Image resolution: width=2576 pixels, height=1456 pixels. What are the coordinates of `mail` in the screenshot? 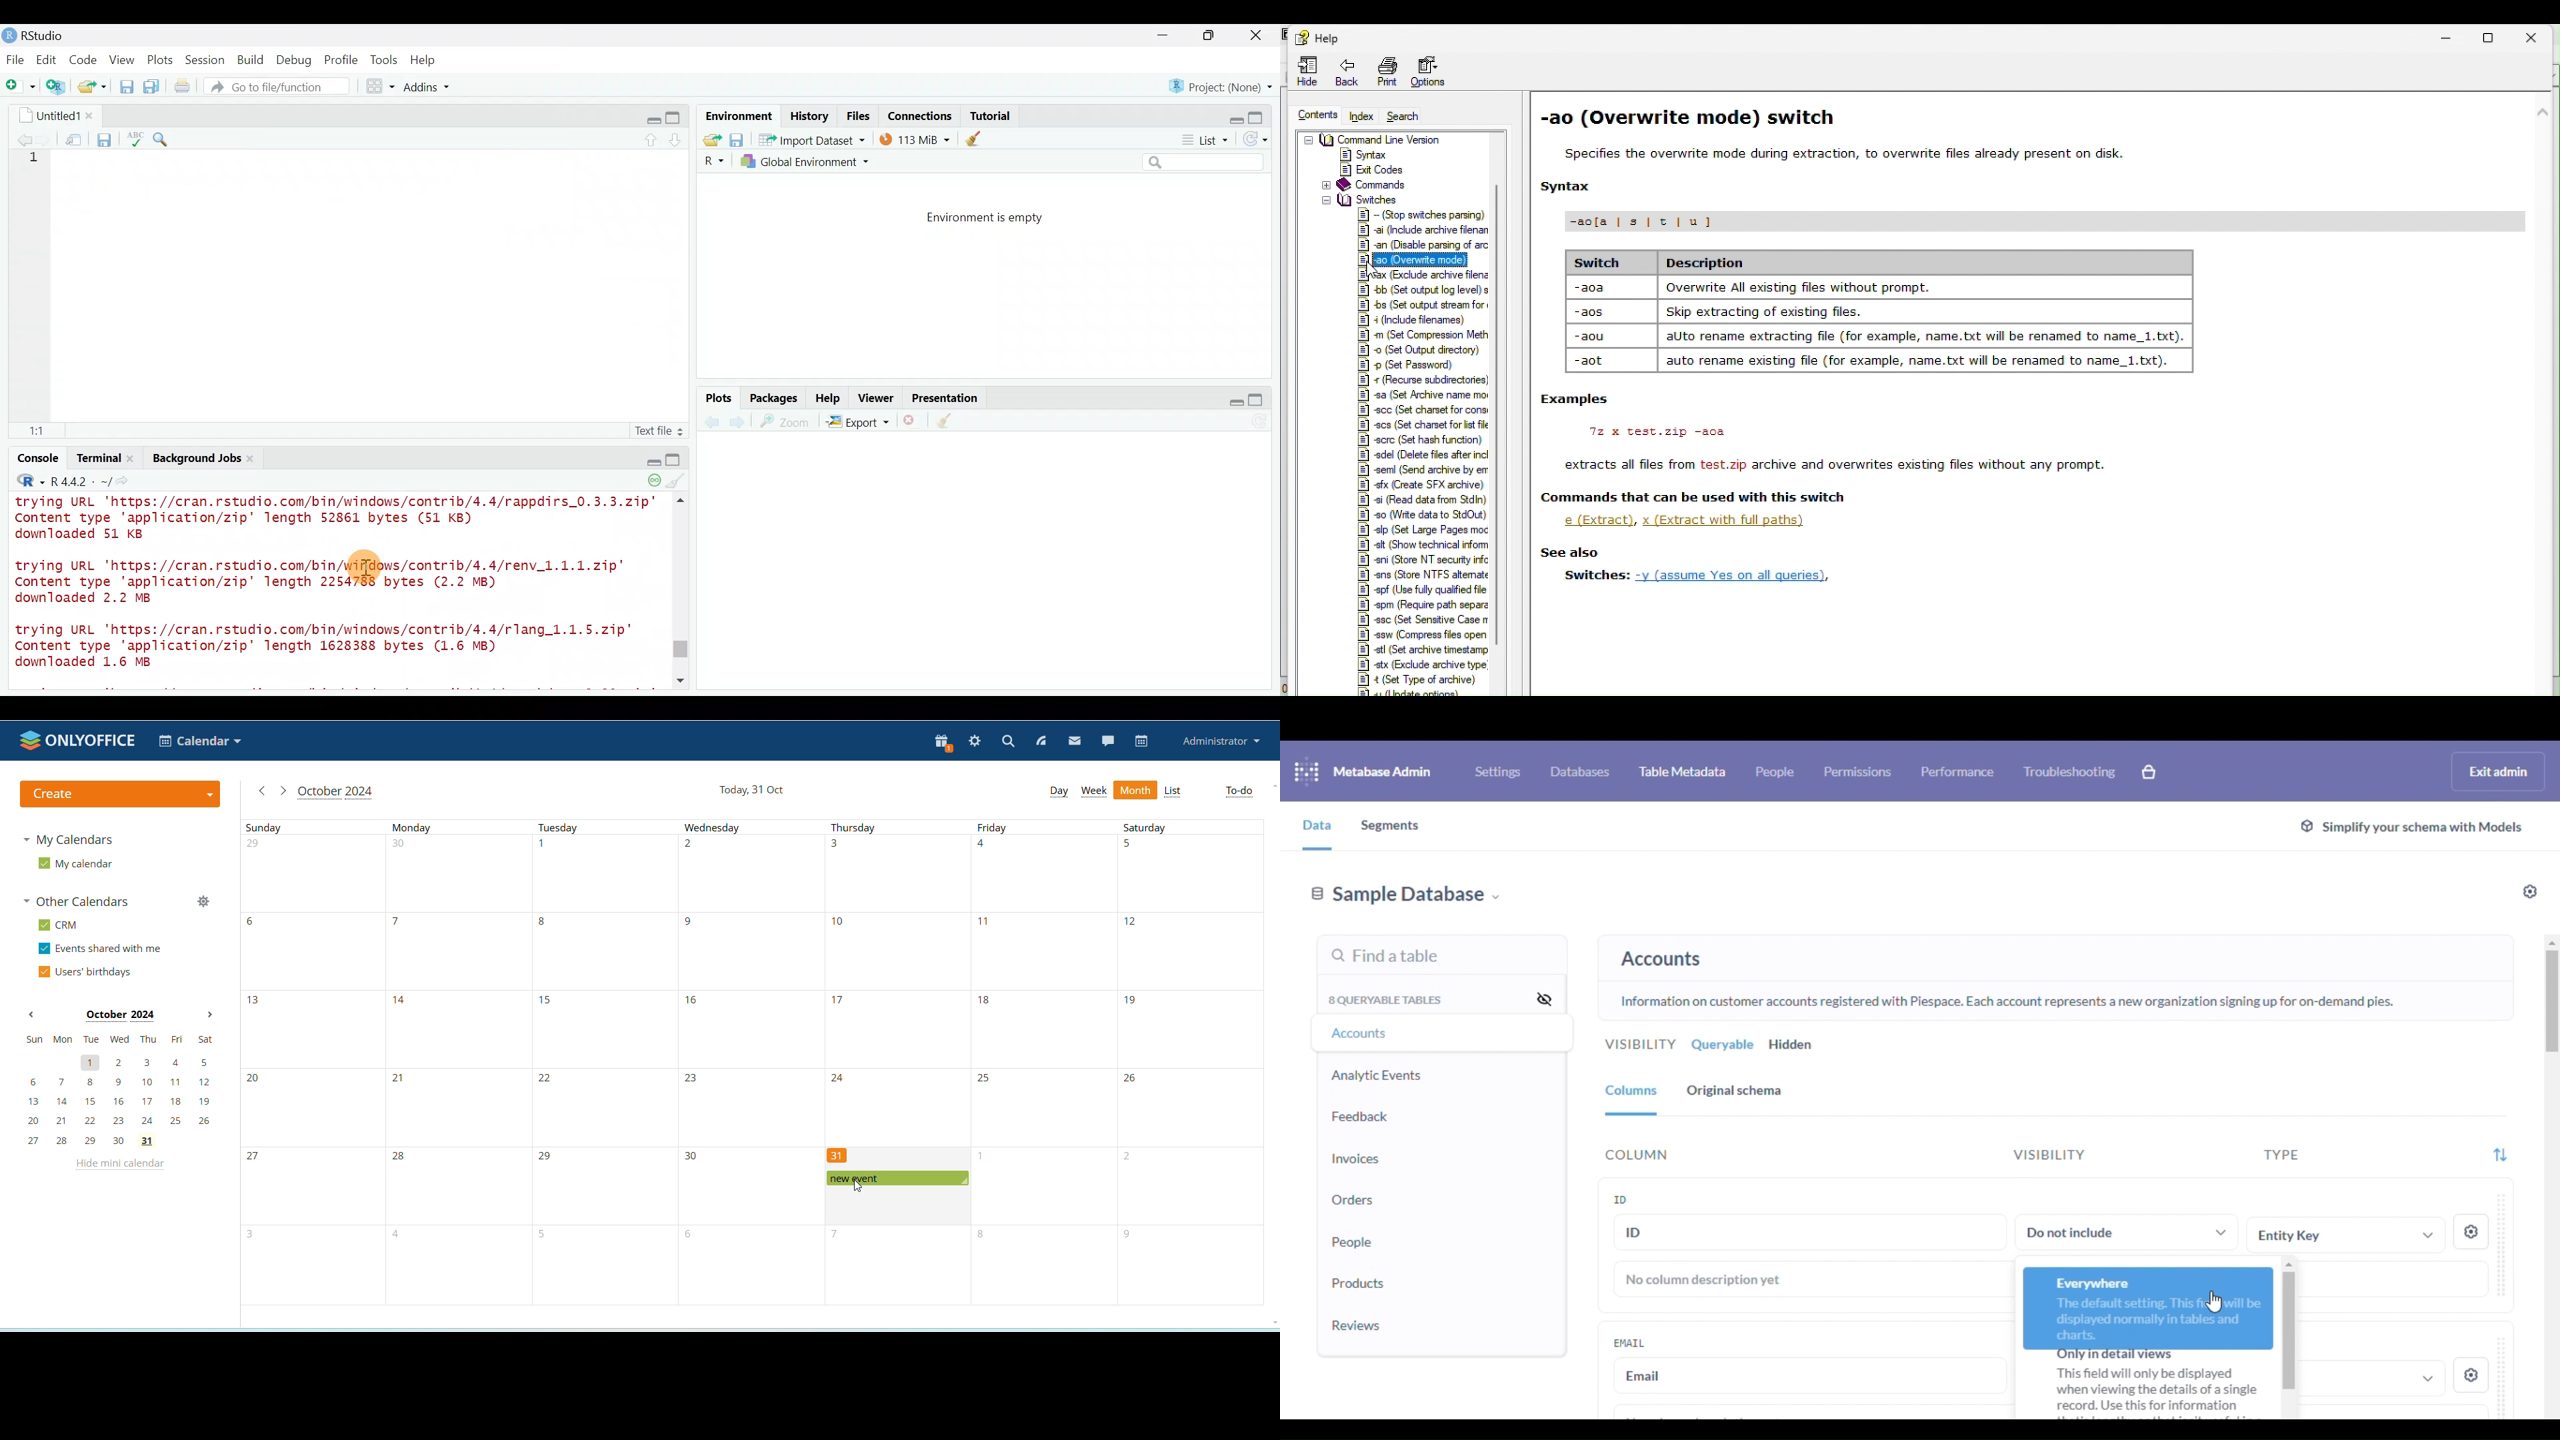 It's located at (1075, 742).